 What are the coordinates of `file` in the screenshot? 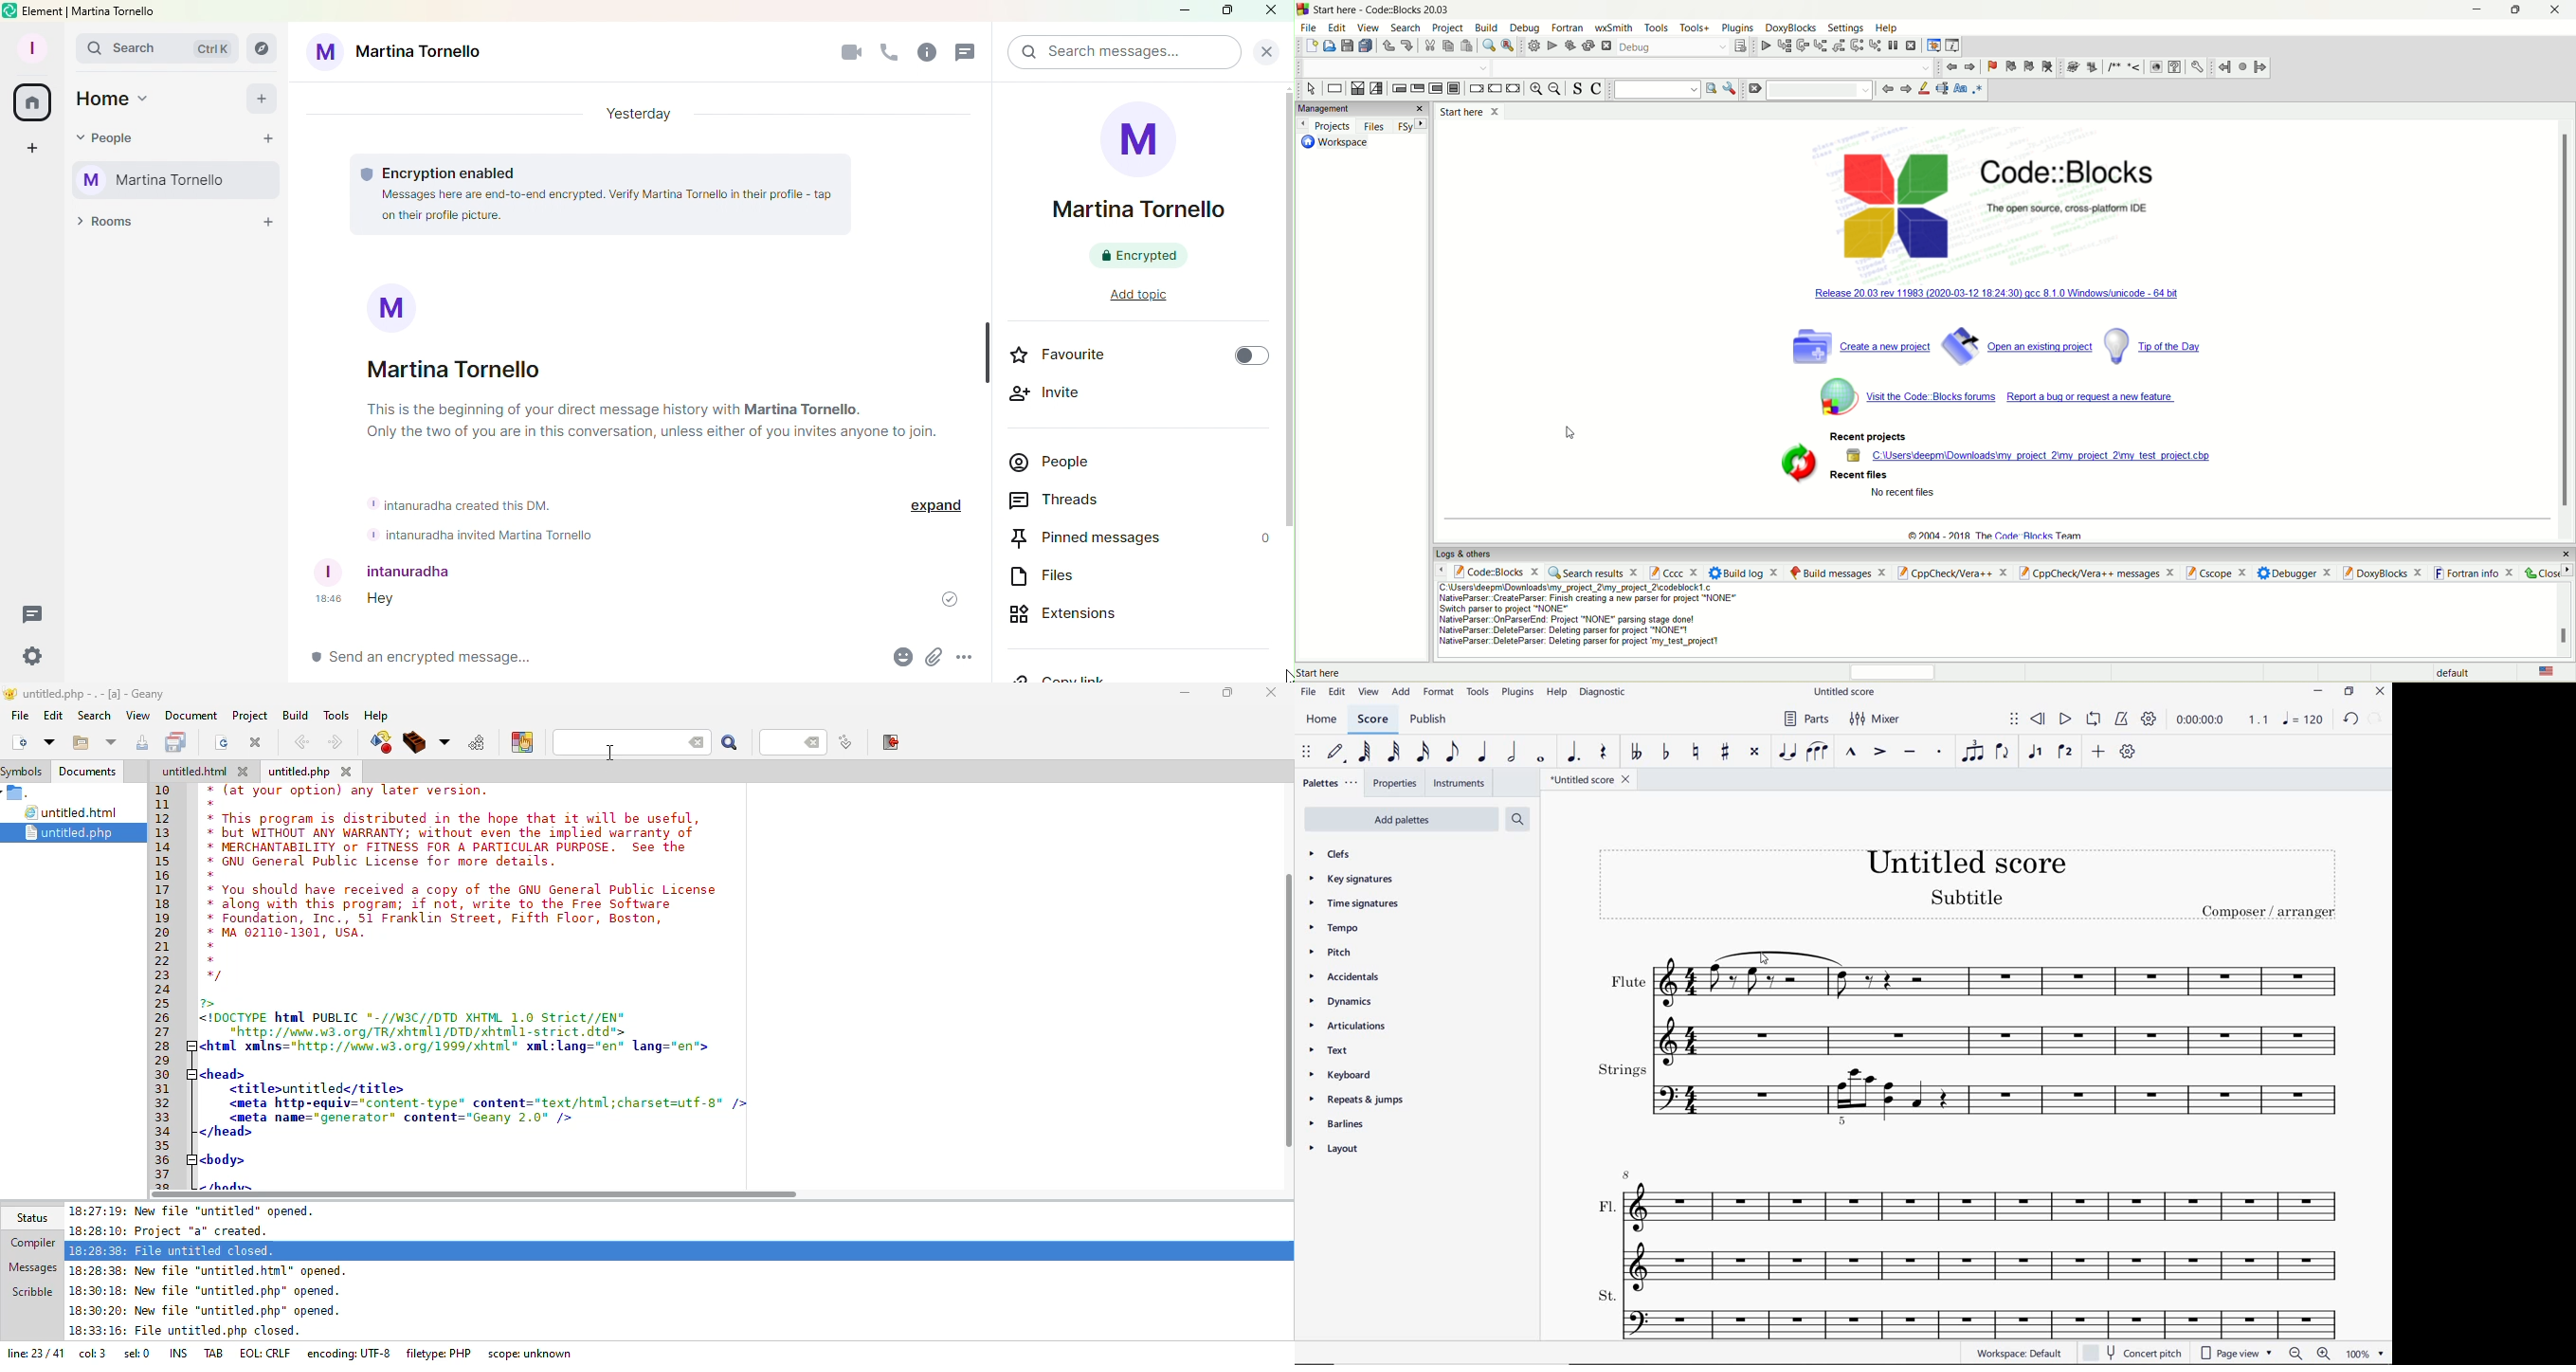 It's located at (1309, 28).